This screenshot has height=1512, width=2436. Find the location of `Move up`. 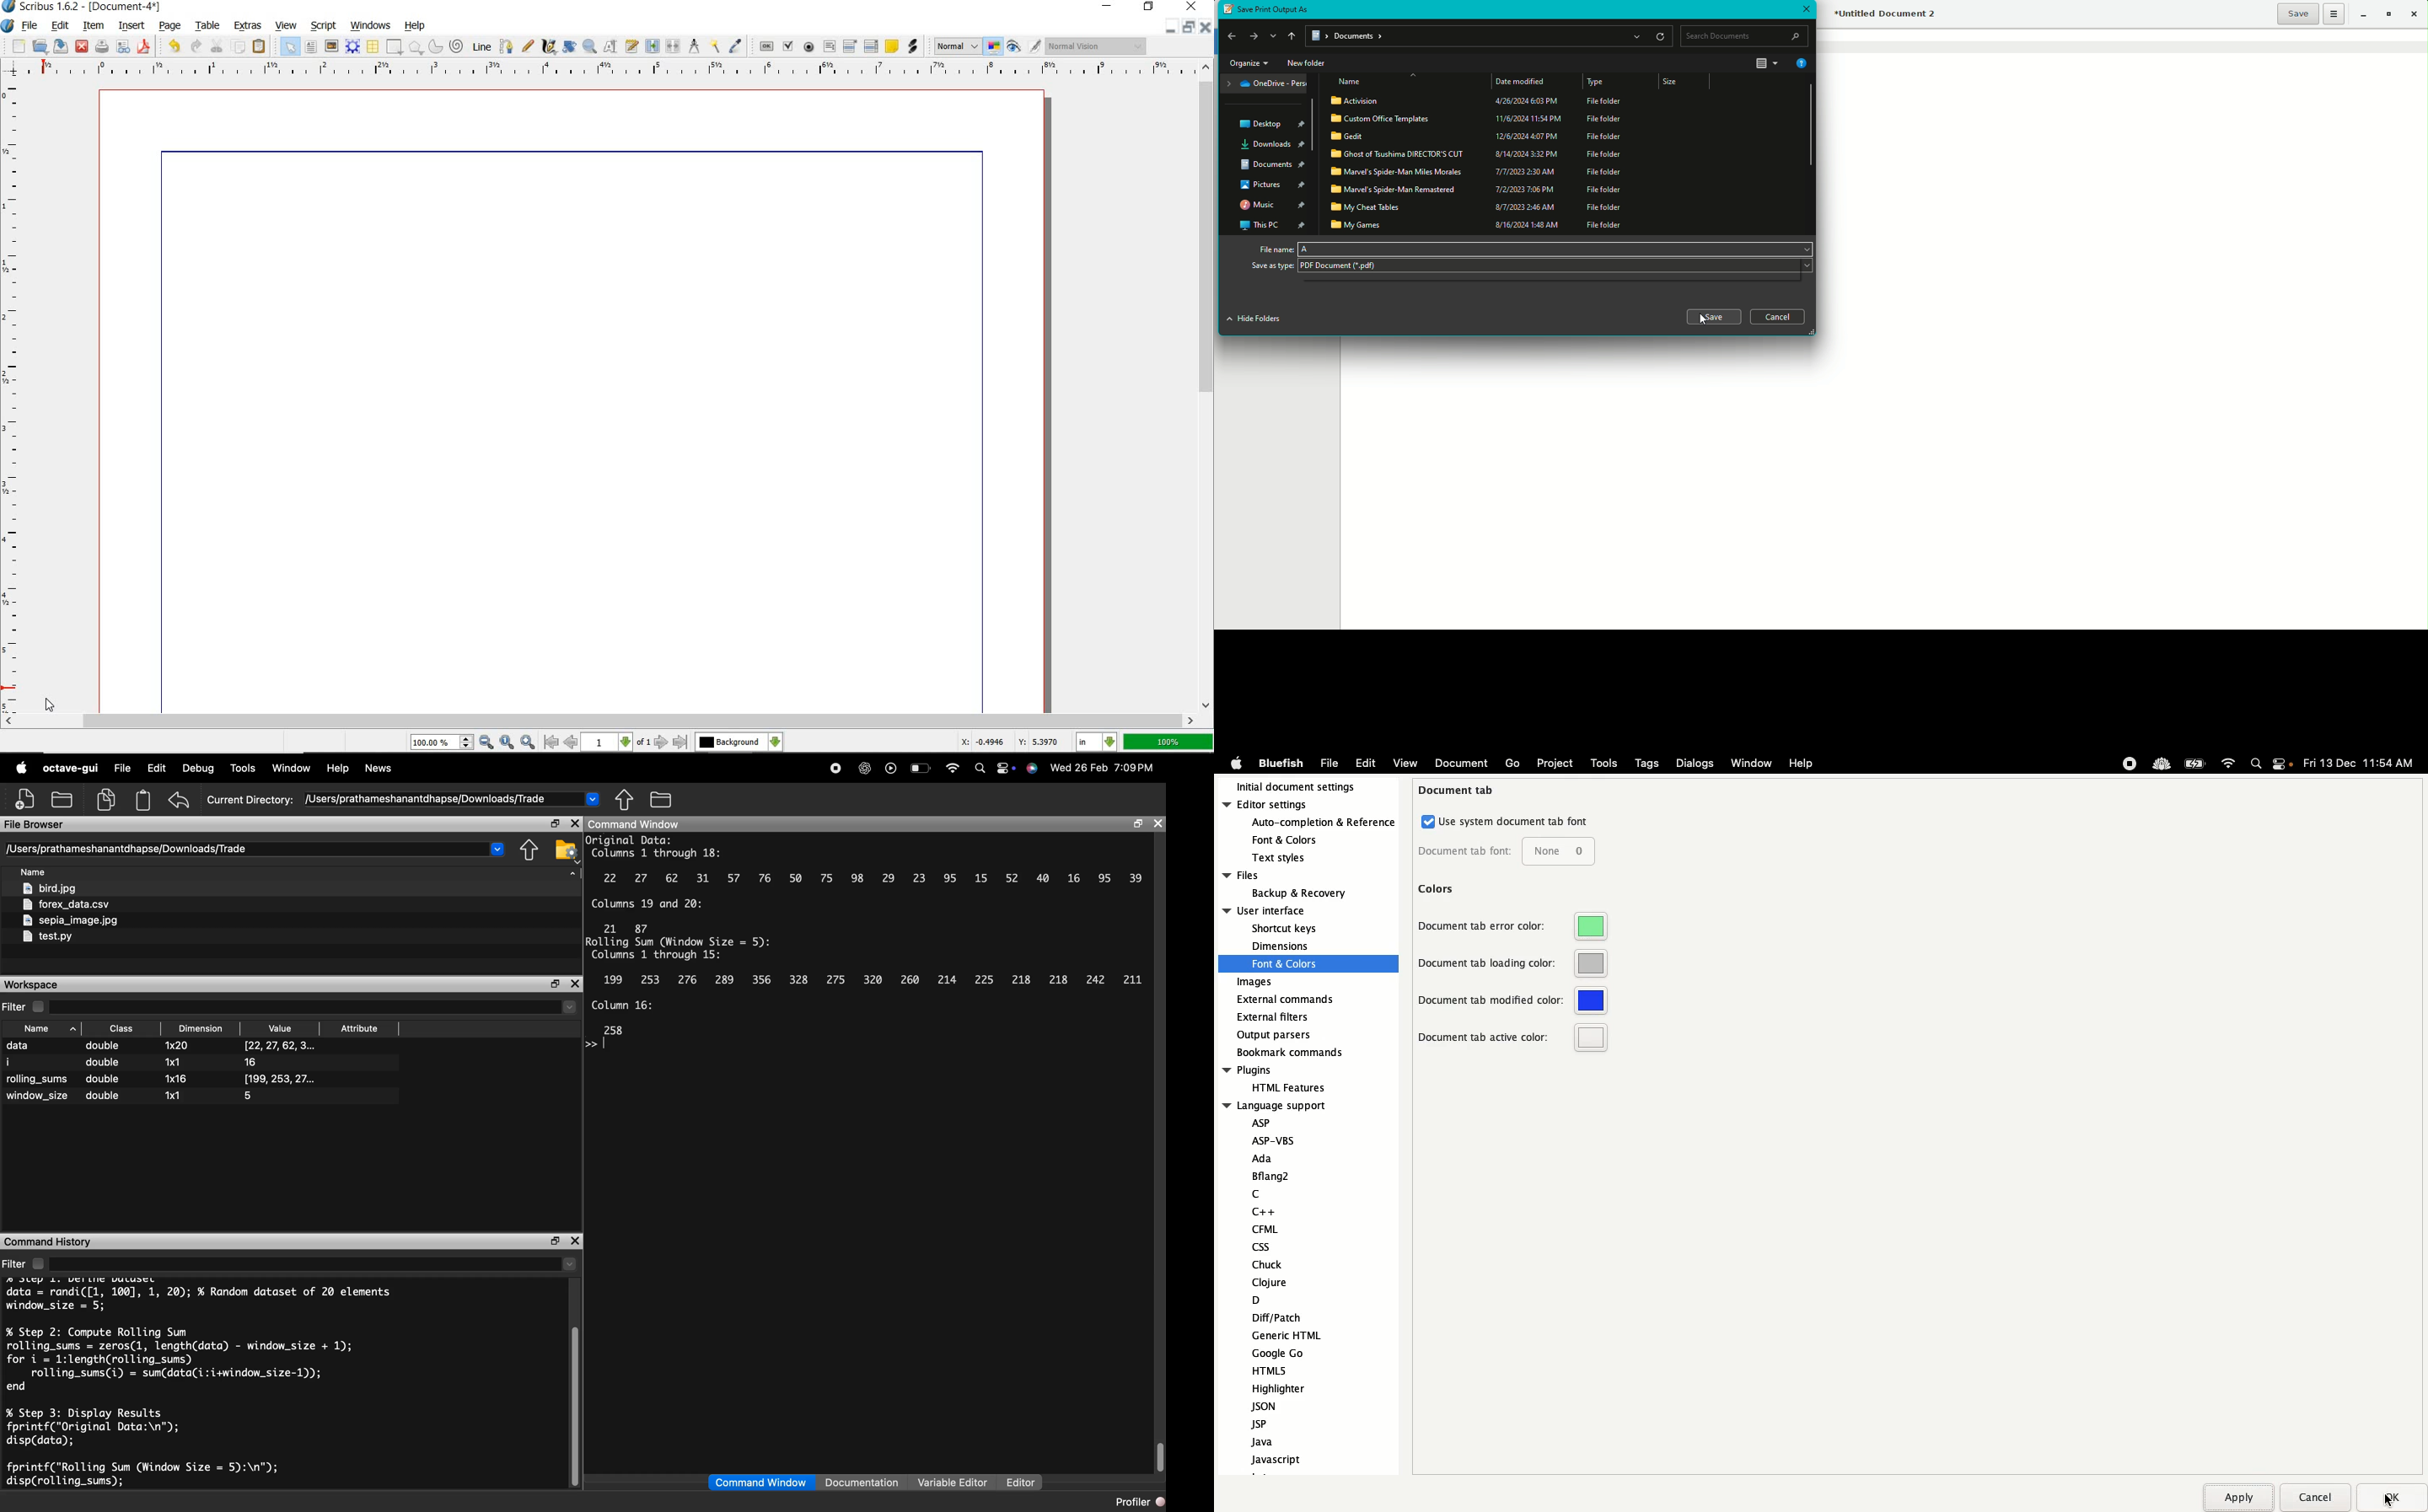

Move up is located at coordinates (1290, 36).